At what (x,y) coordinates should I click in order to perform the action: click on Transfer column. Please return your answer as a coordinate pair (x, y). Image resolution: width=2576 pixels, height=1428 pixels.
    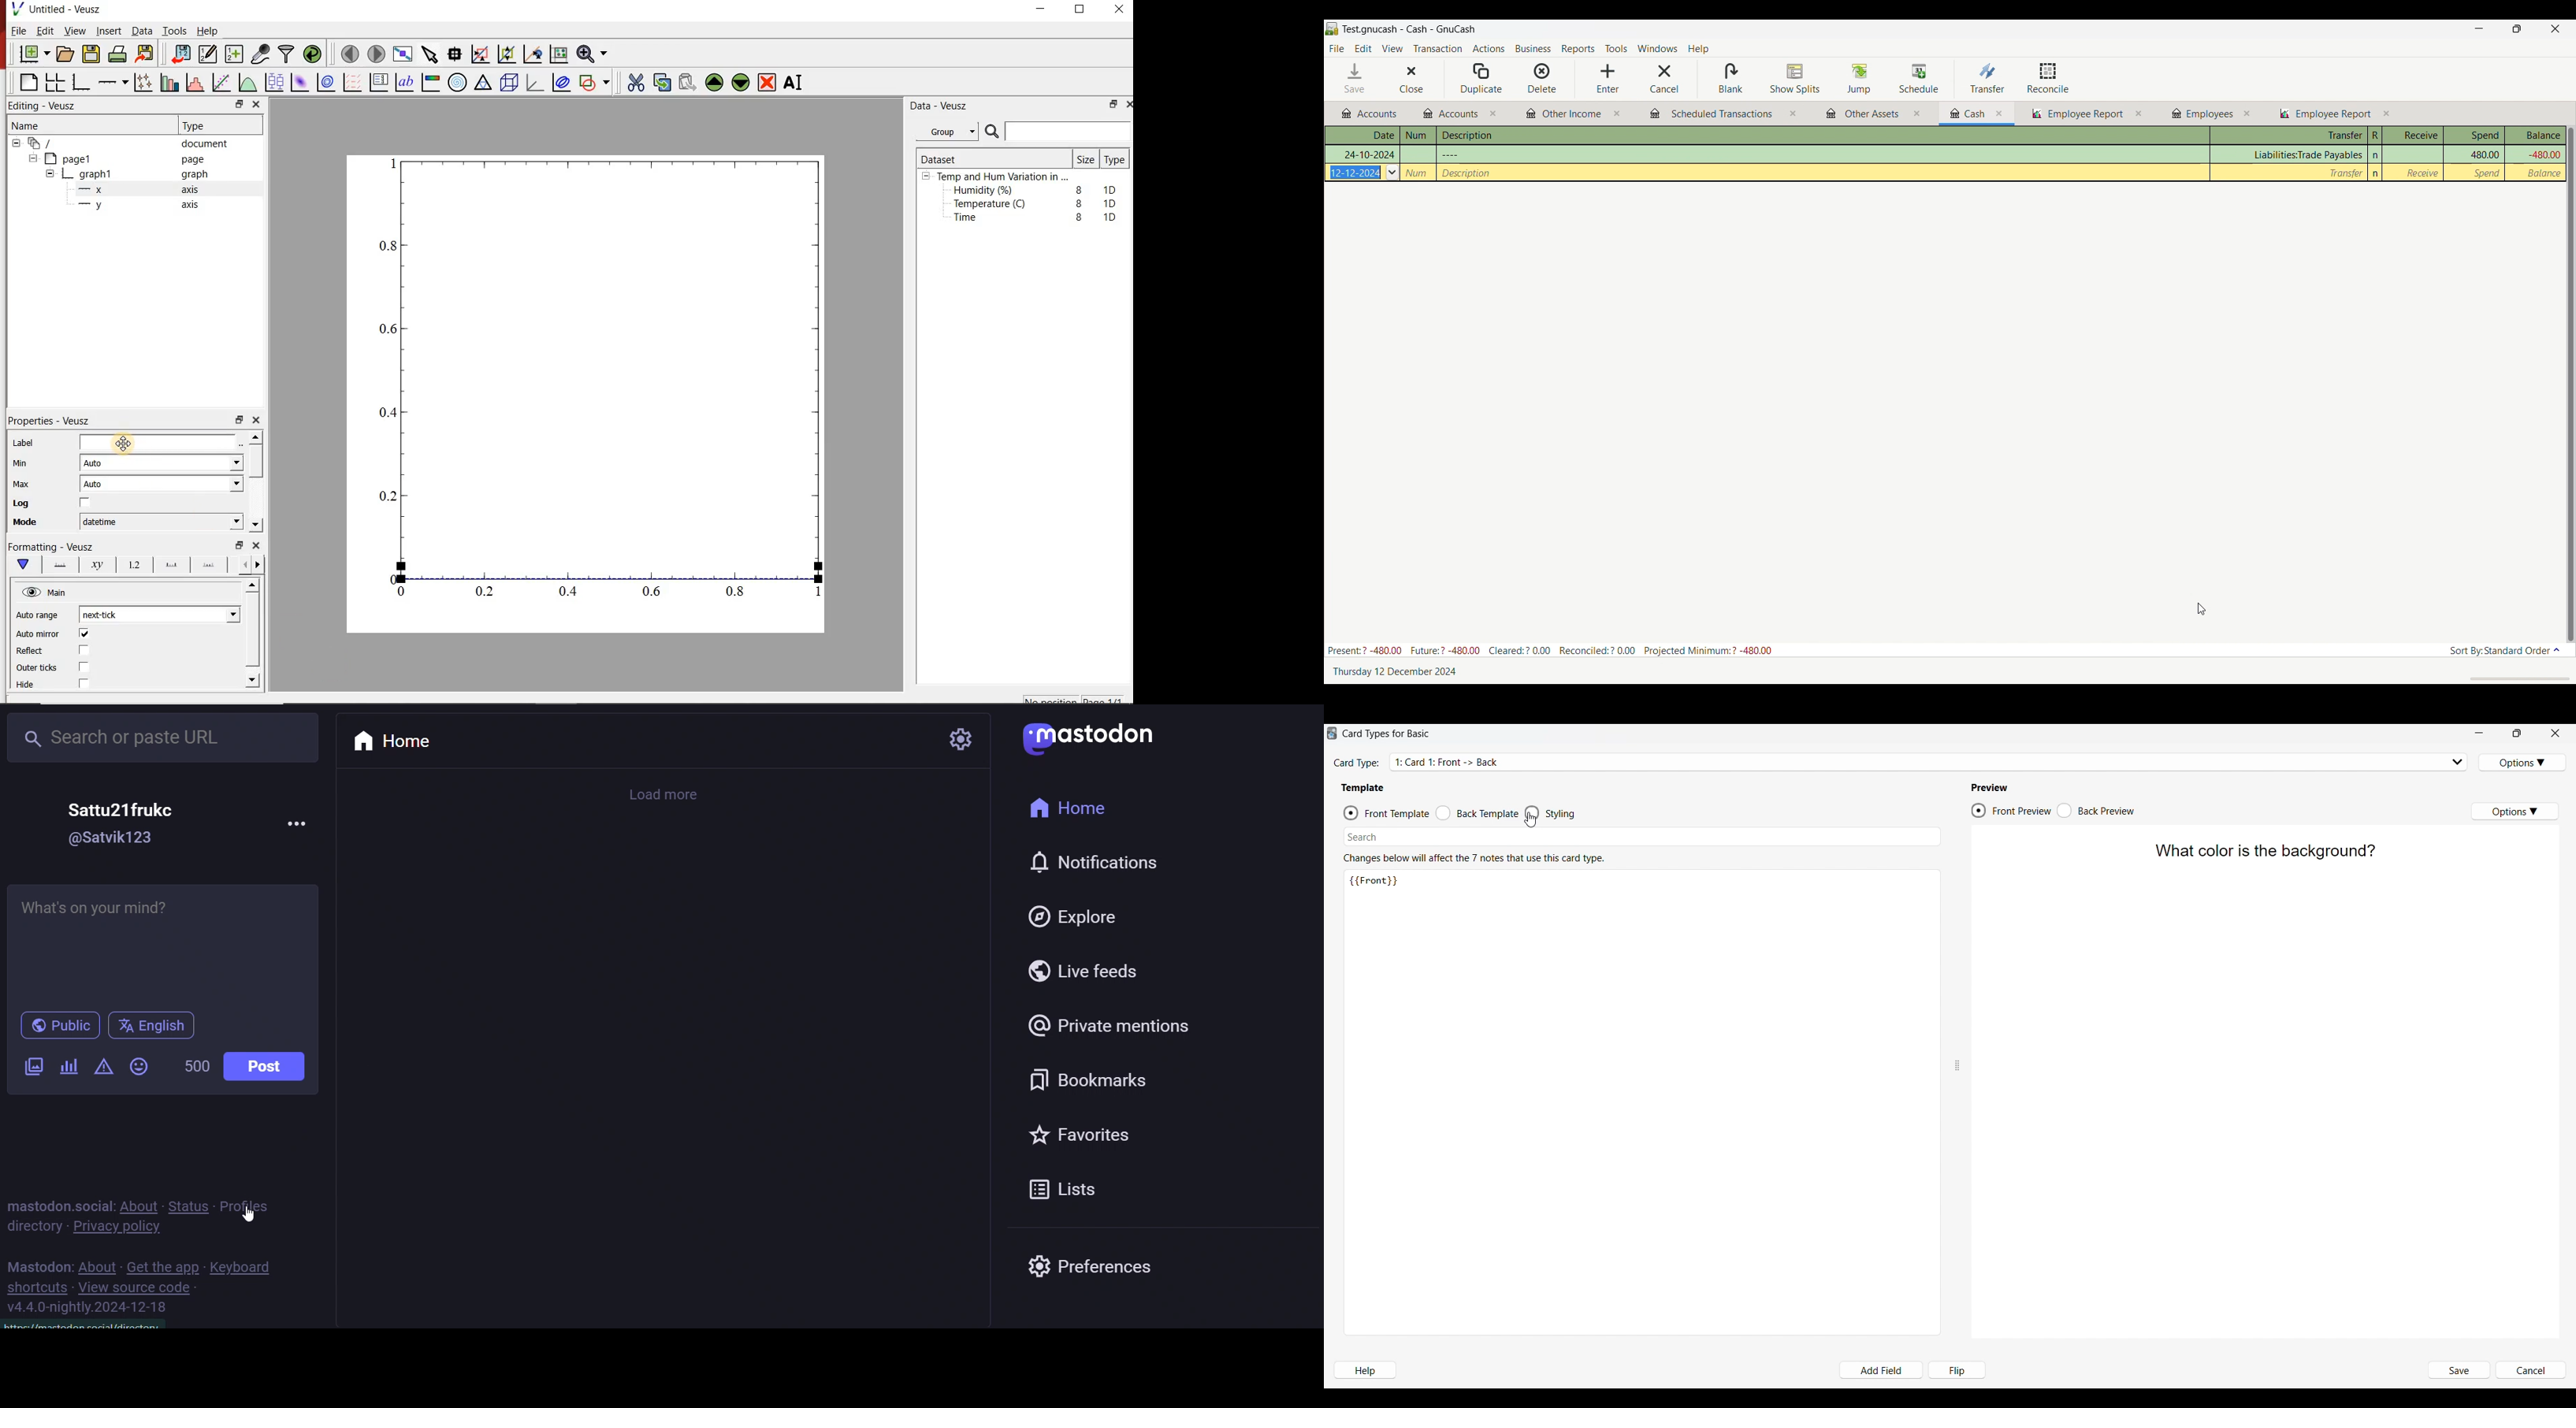
    Looking at the image, I should click on (2347, 173).